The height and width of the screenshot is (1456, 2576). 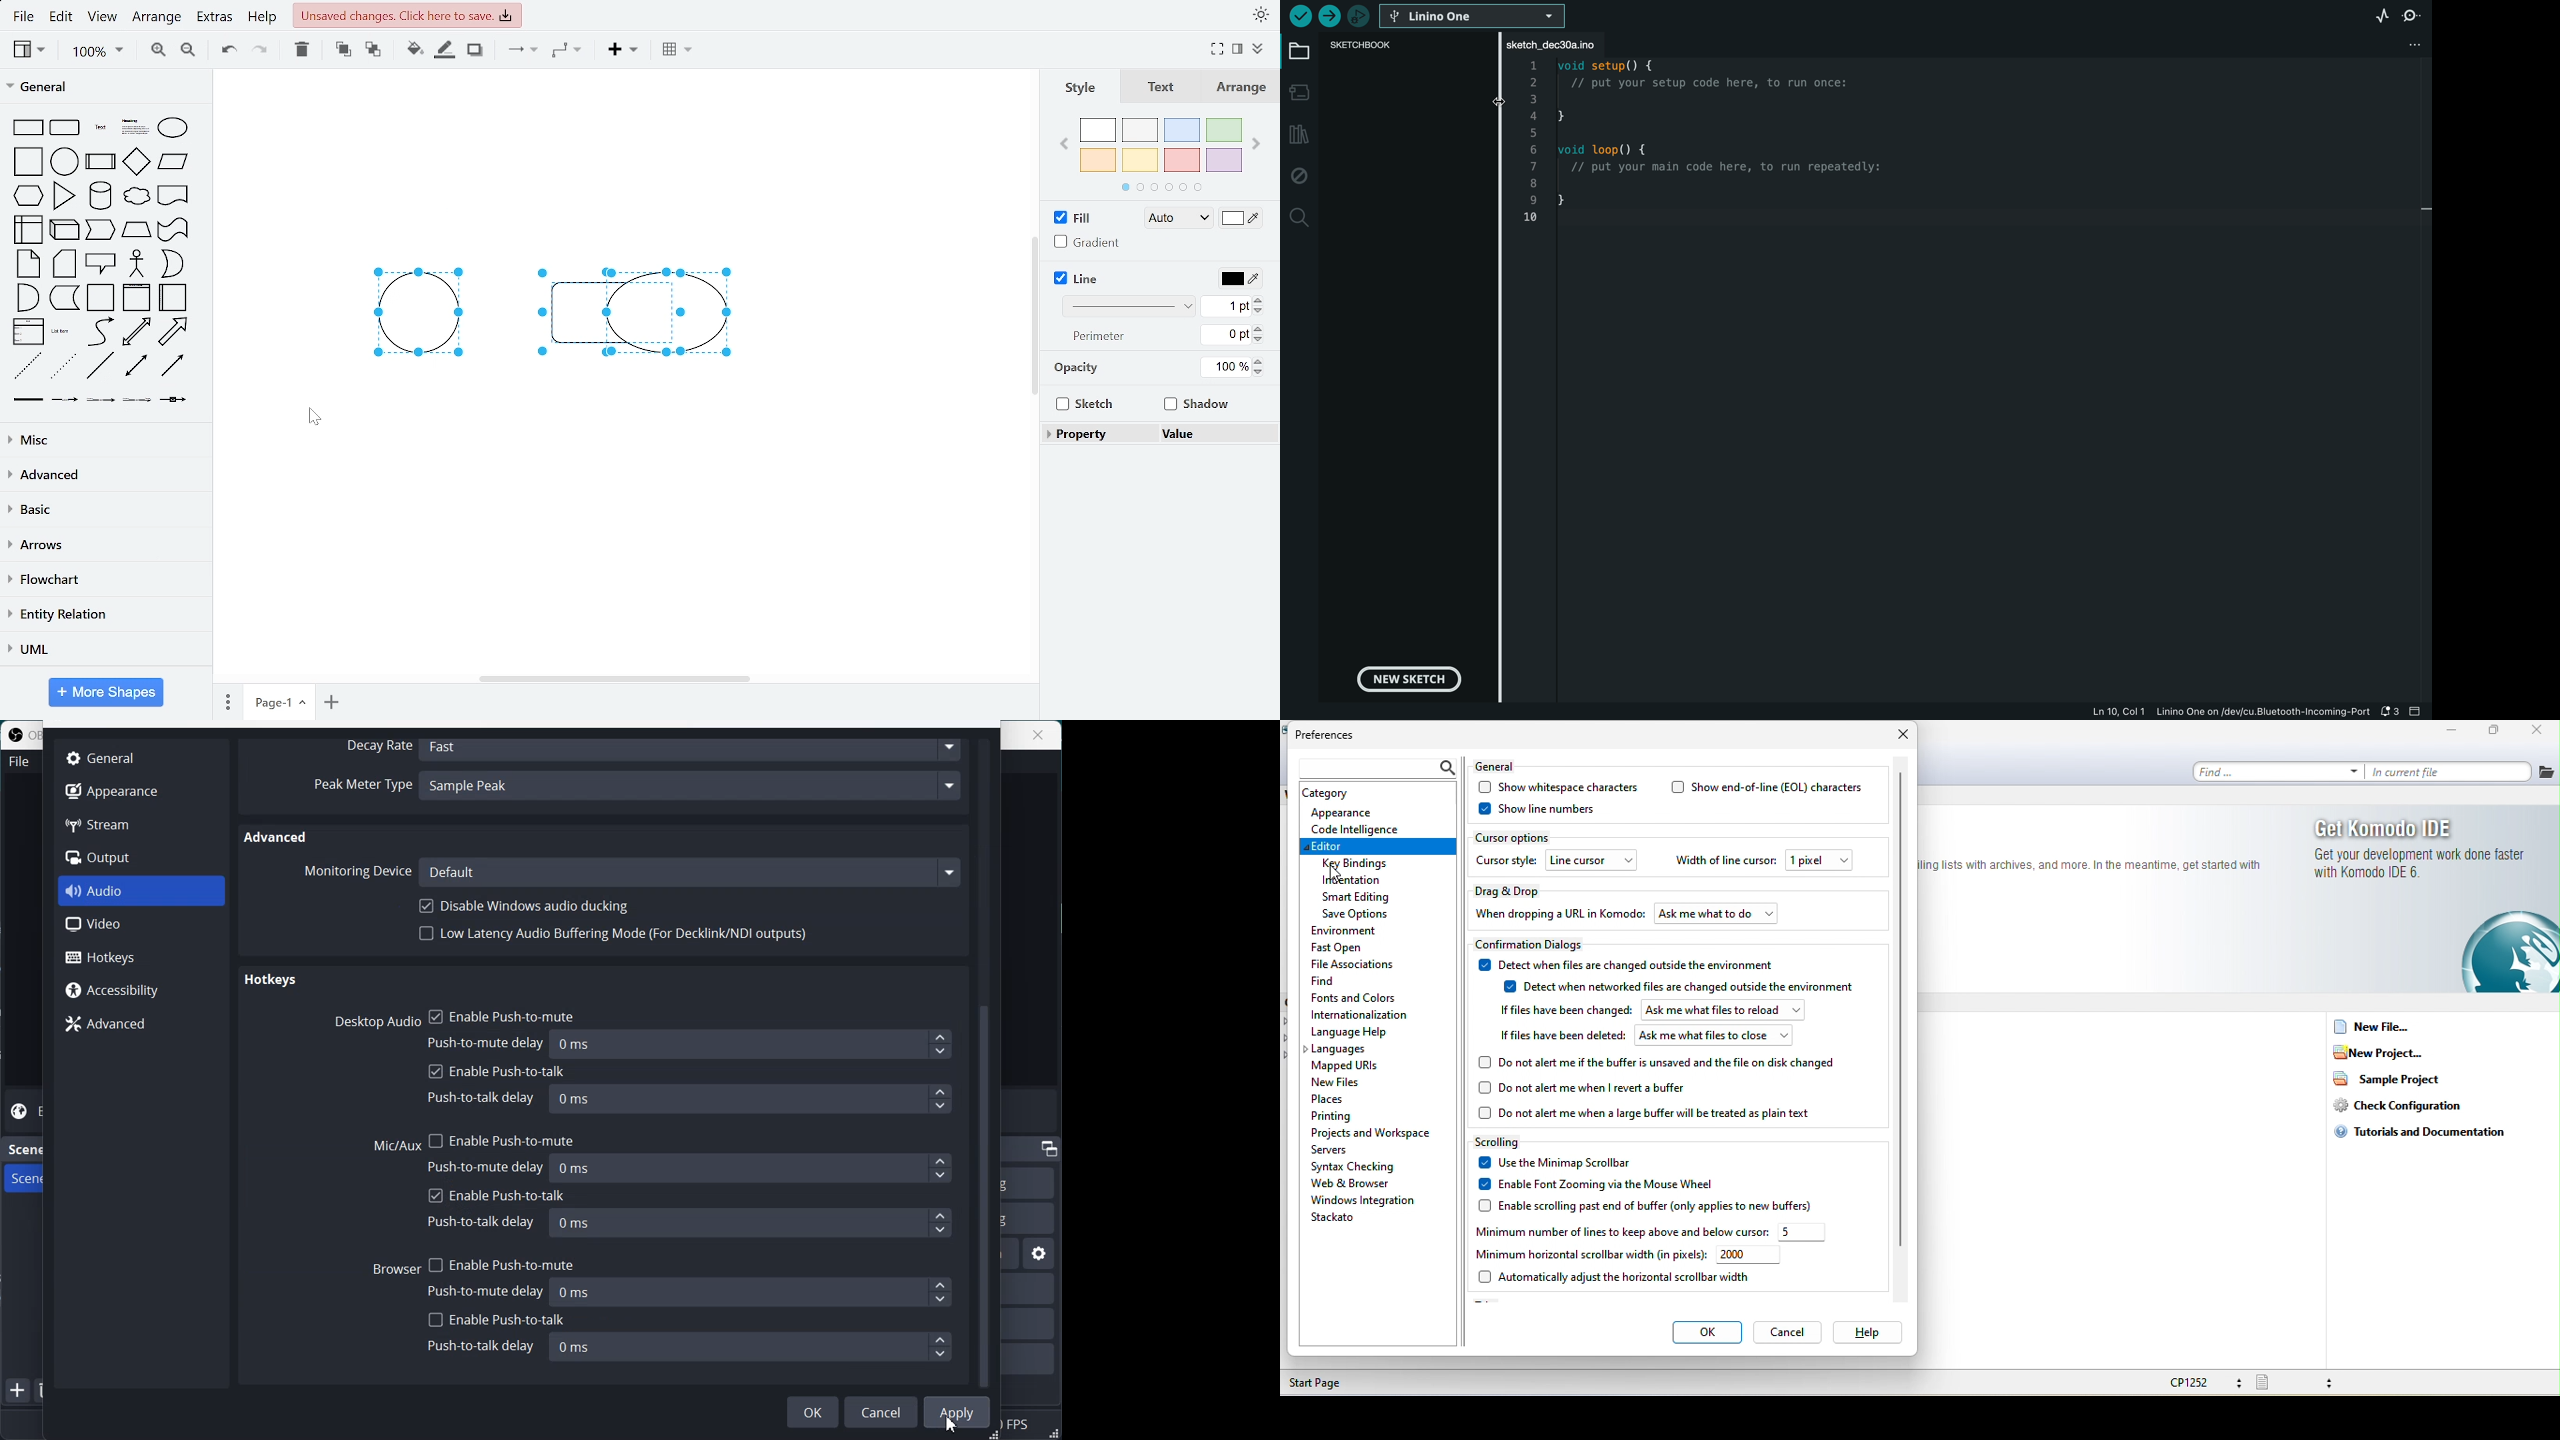 What do you see at coordinates (66, 127) in the screenshot?
I see `rounded rectangle` at bounding box center [66, 127].